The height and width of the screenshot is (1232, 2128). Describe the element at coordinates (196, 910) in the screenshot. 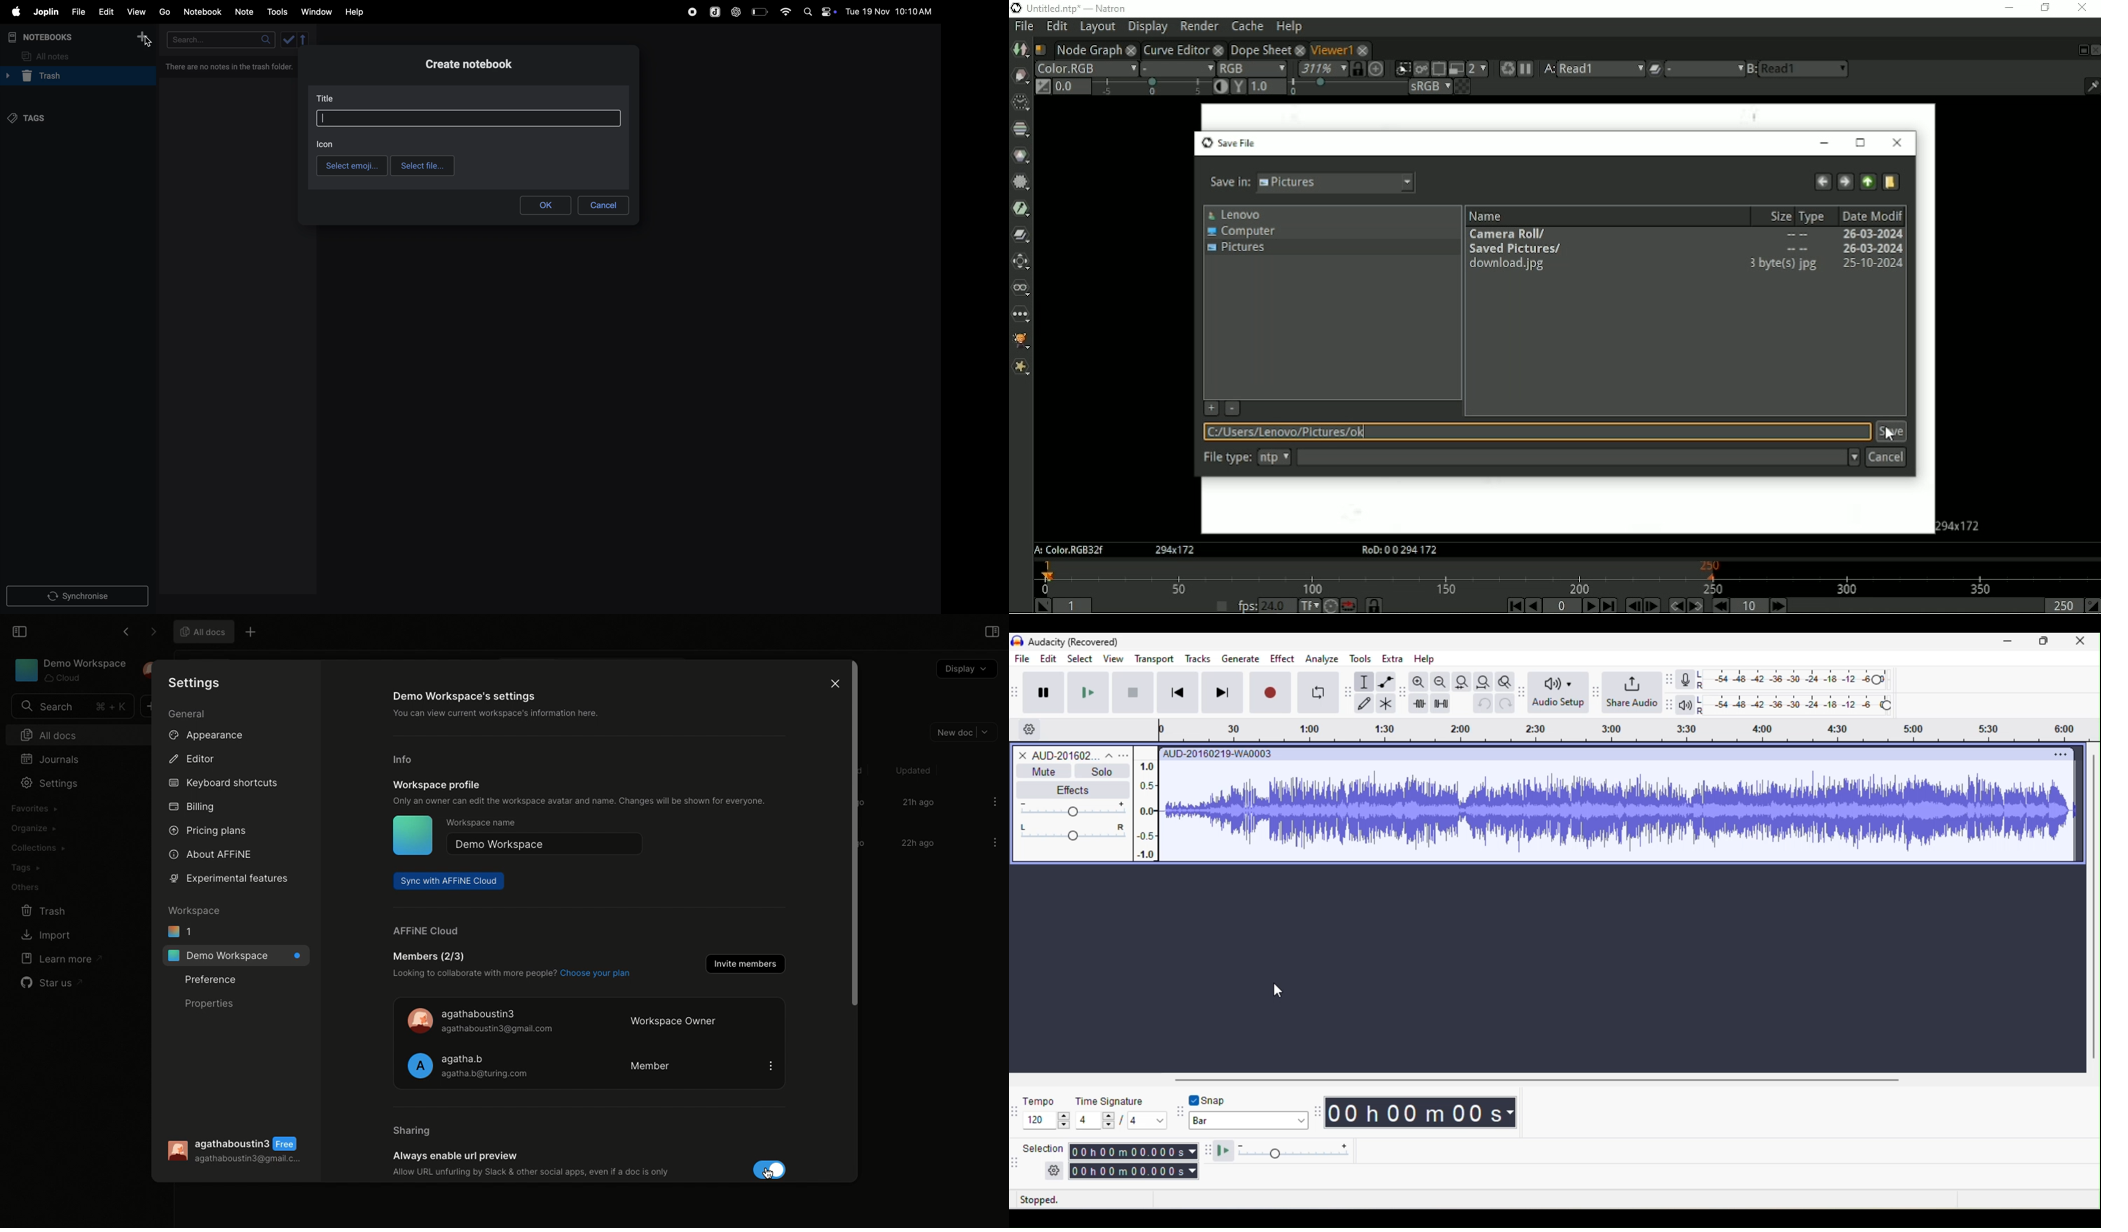

I see `Workspace` at that location.